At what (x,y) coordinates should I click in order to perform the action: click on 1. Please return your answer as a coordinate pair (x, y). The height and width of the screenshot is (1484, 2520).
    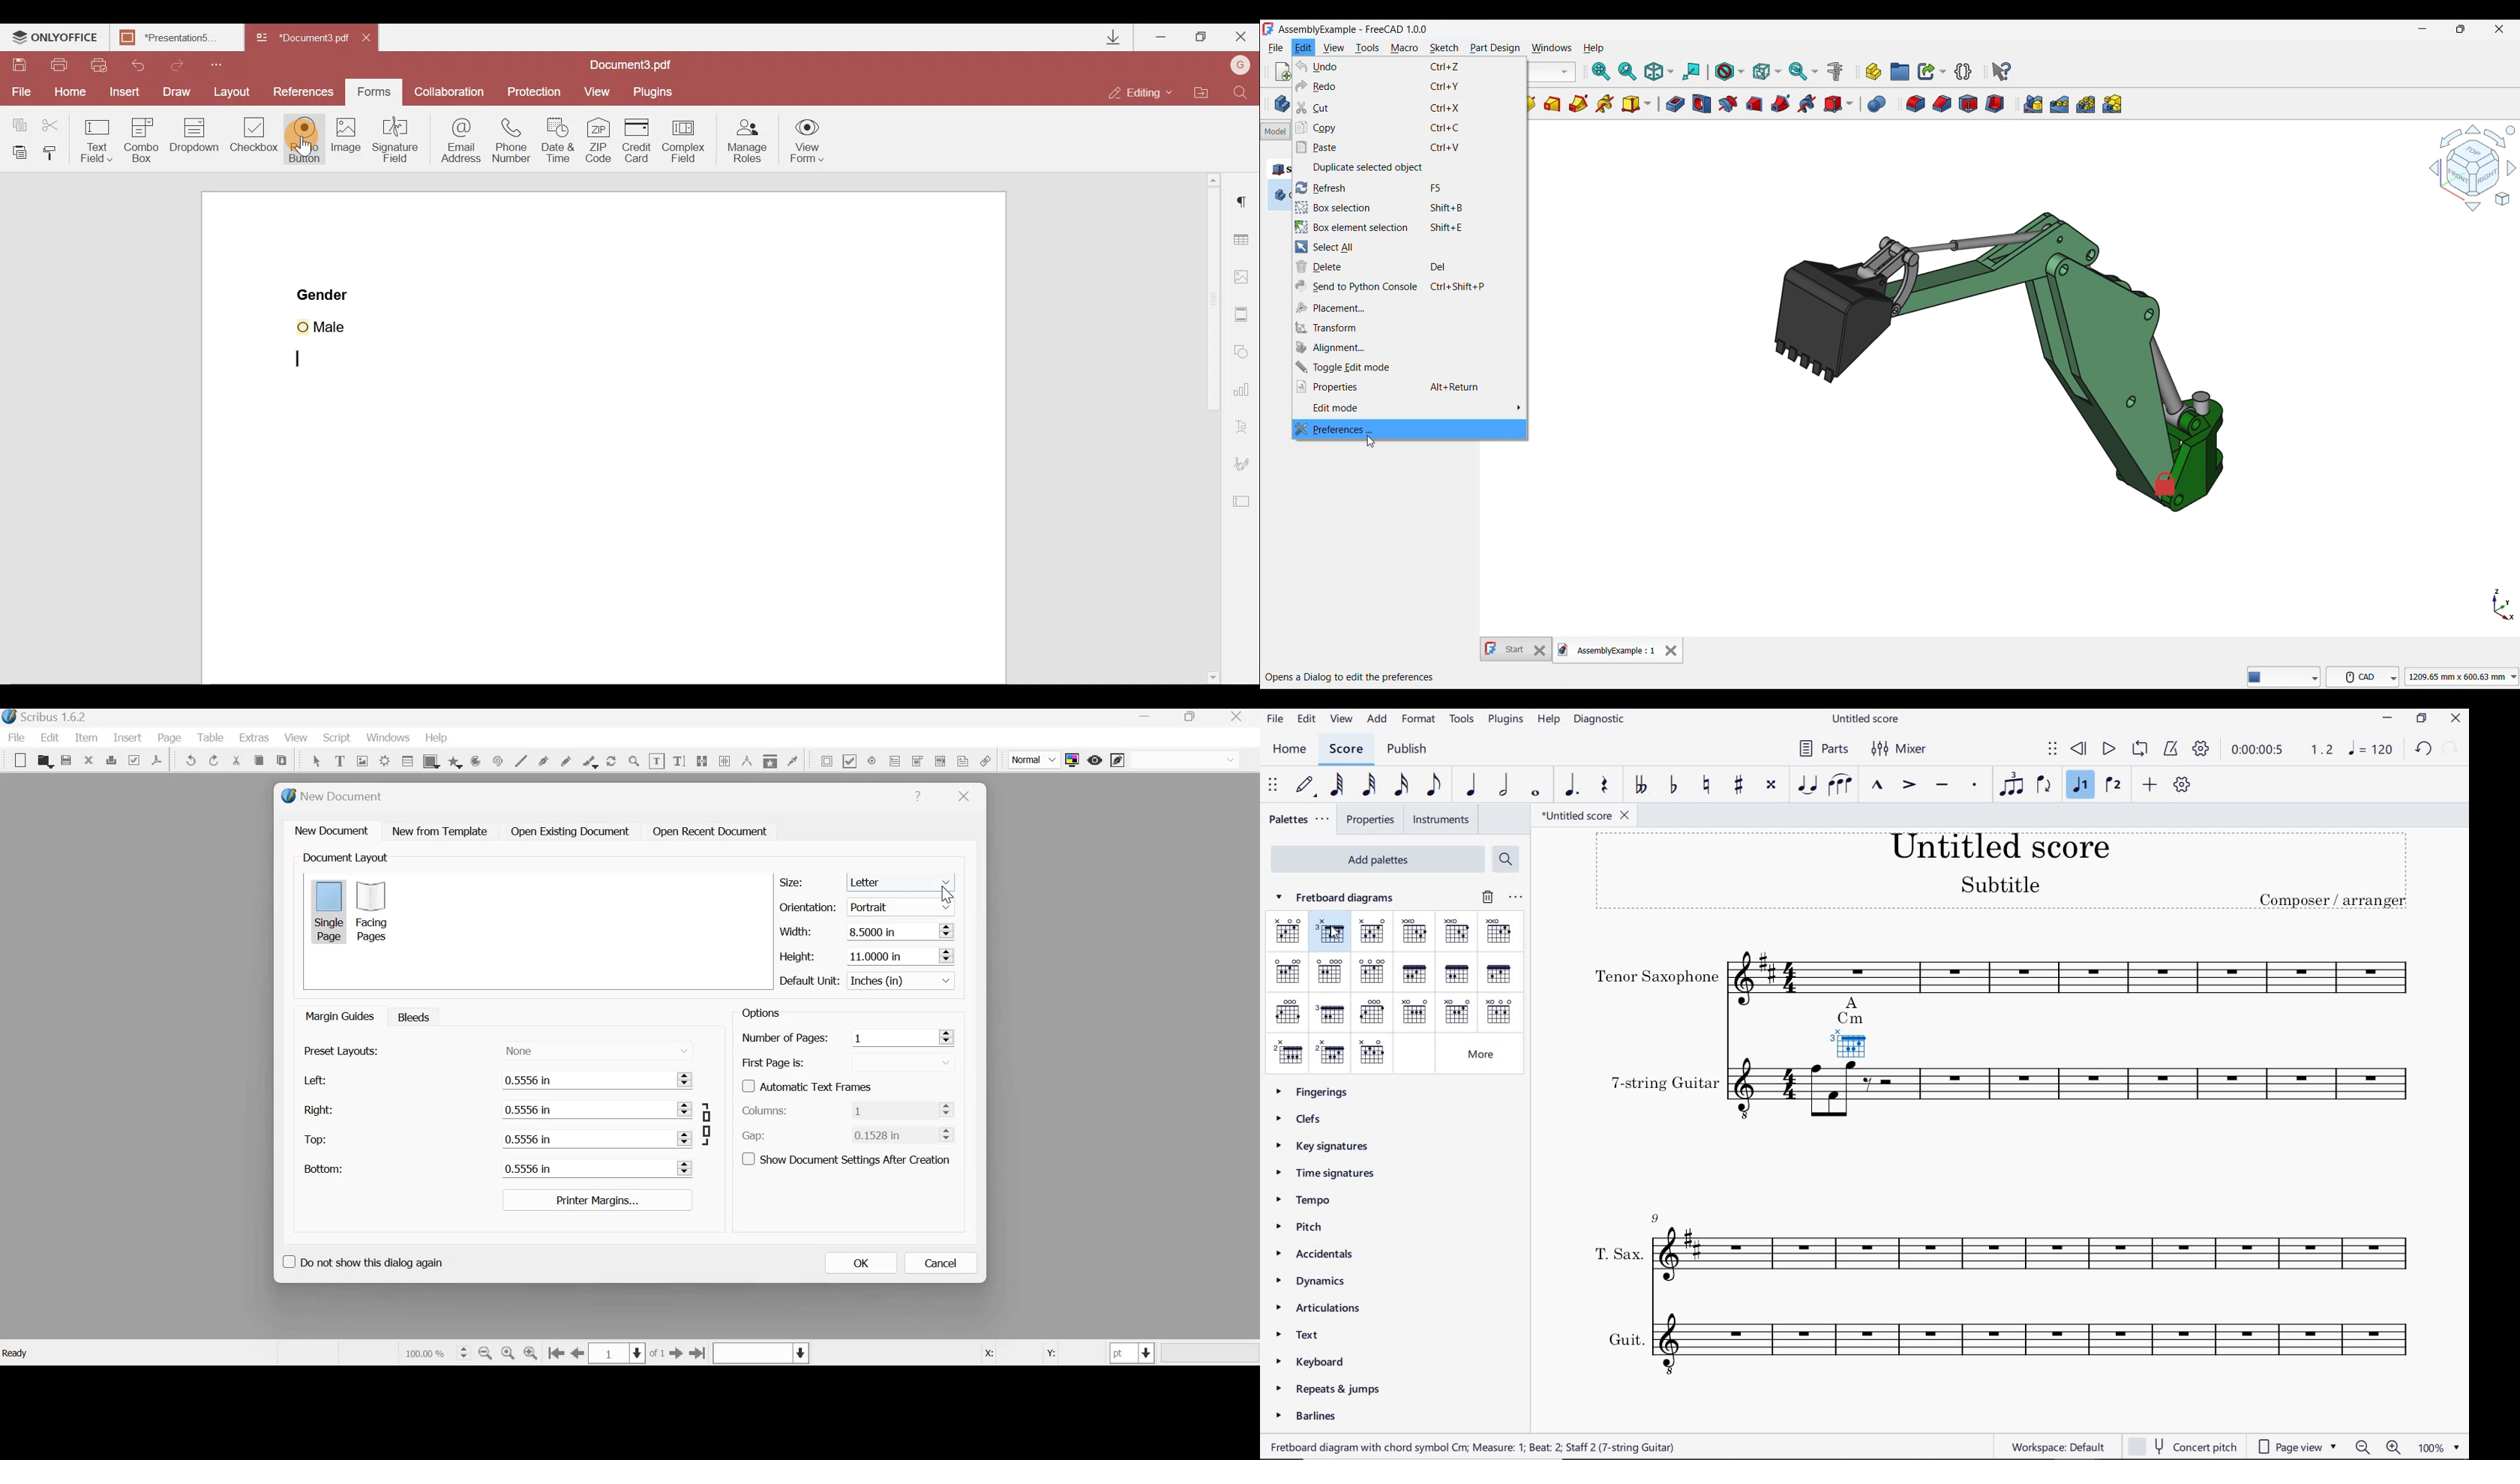
    Looking at the image, I should click on (892, 1110).